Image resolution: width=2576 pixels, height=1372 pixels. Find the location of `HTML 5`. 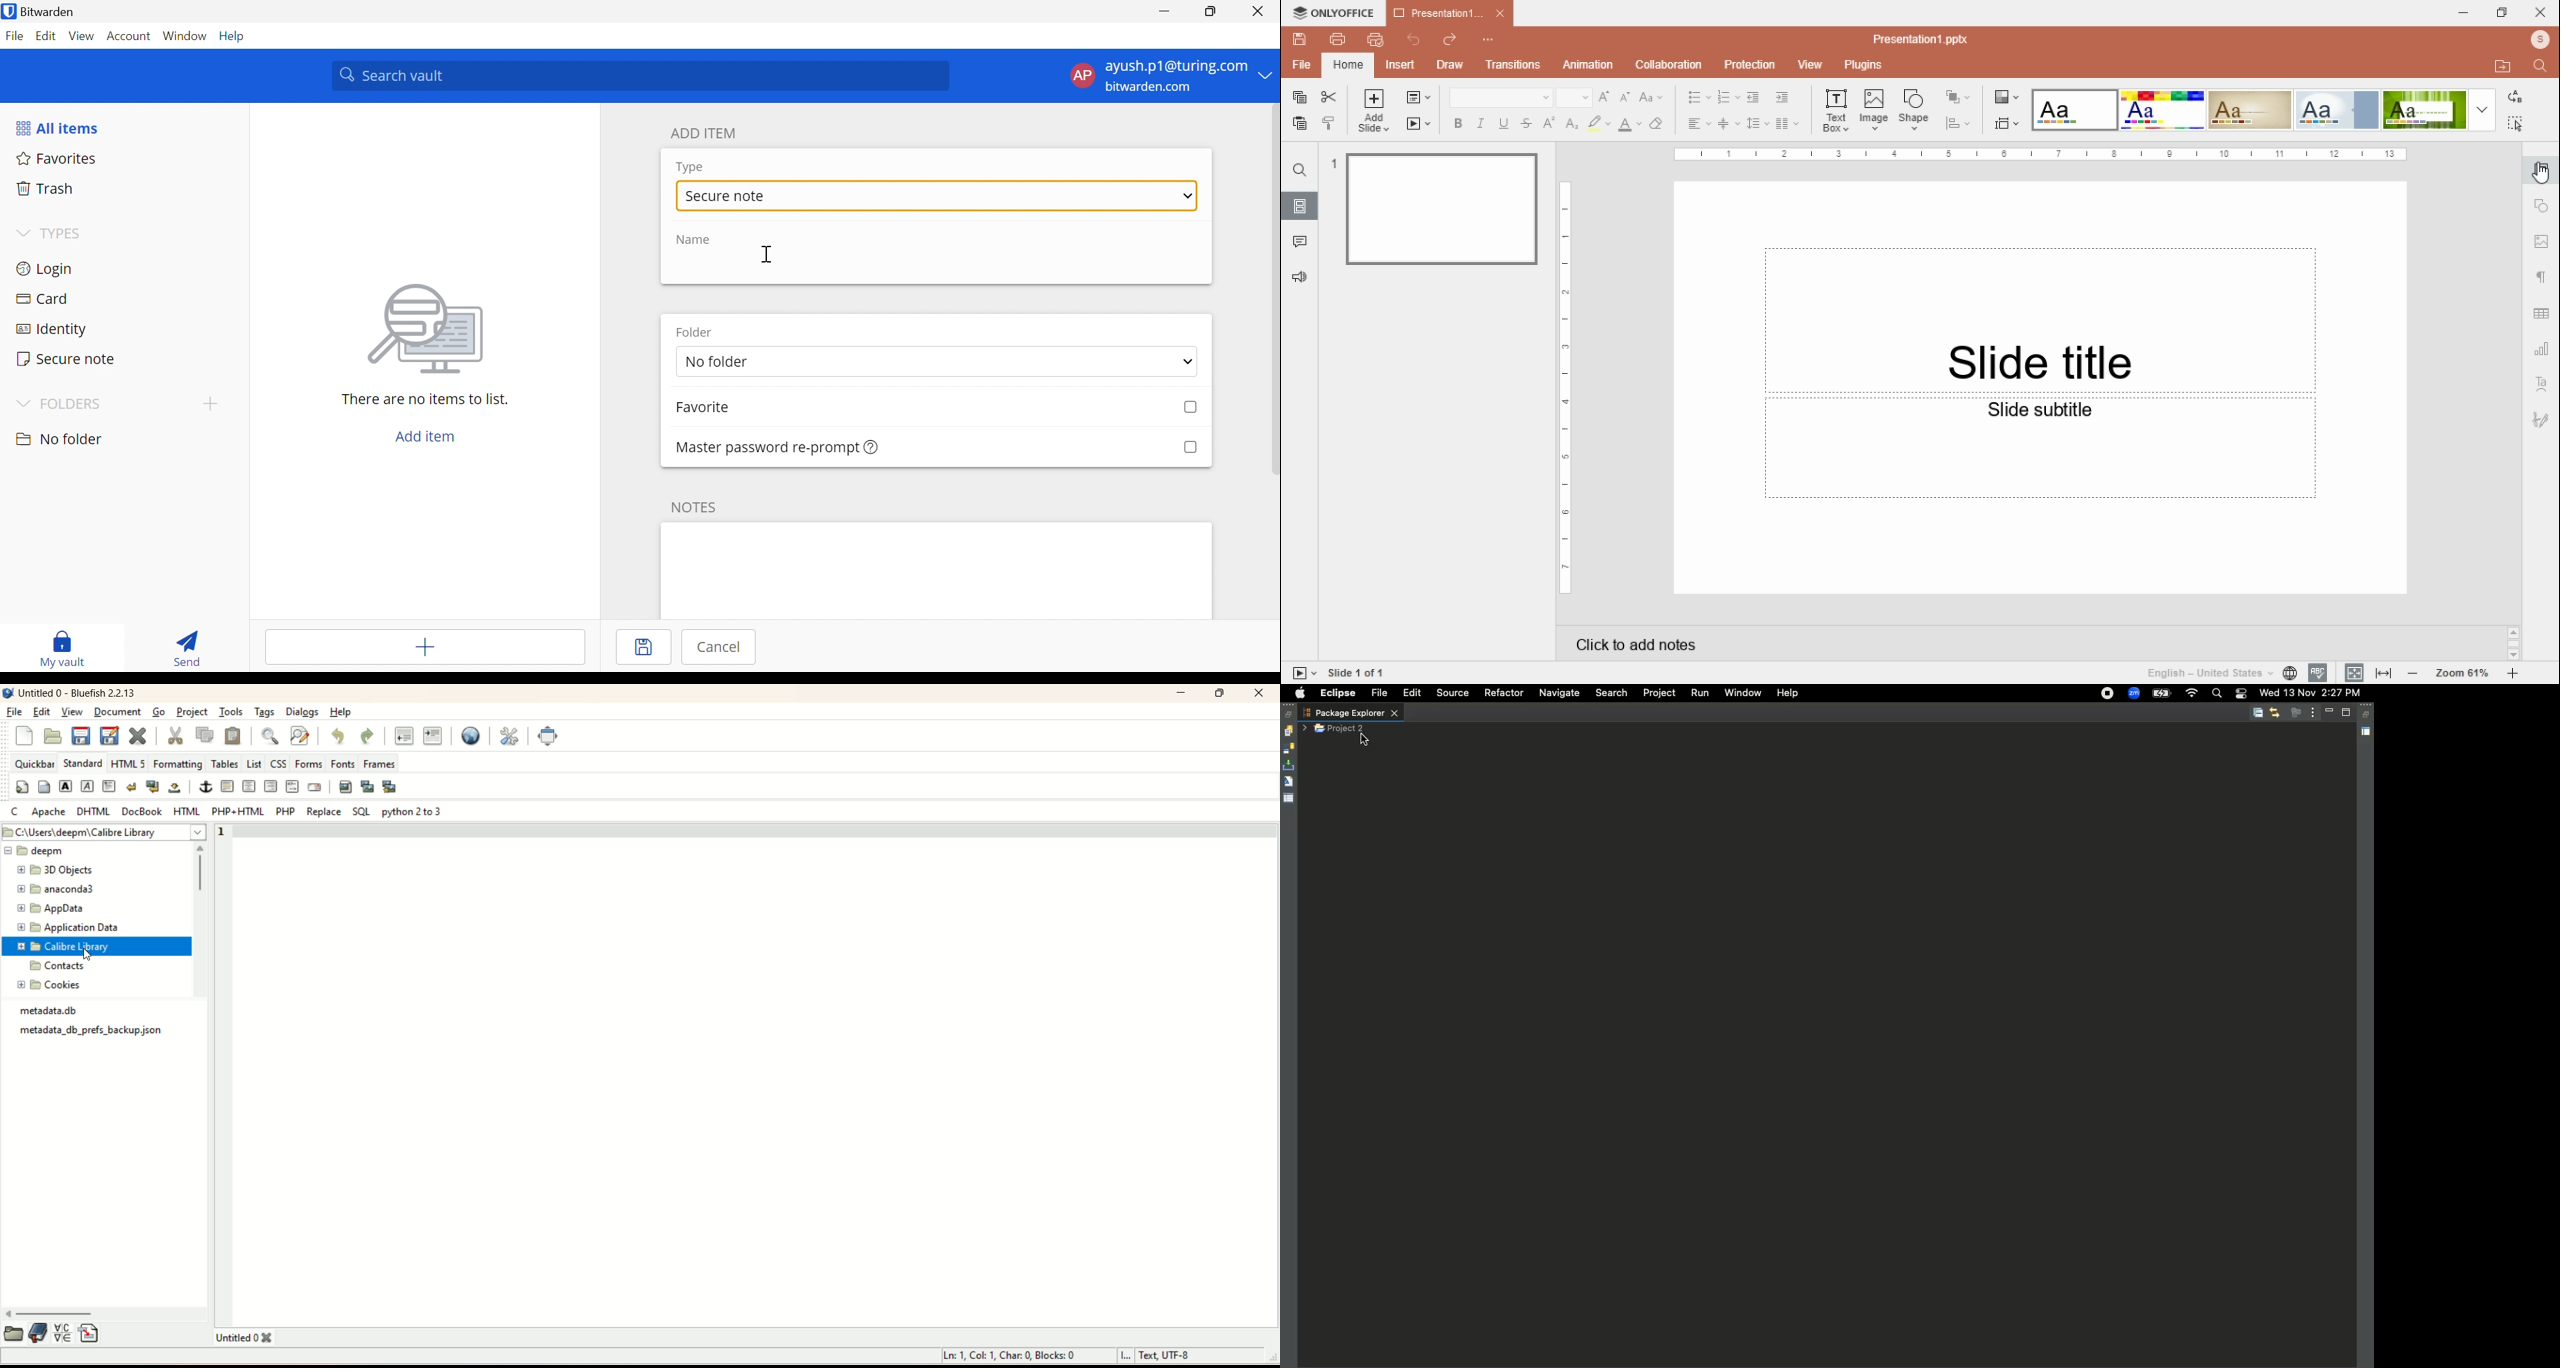

HTML 5 is located at coordinates (129, 763).